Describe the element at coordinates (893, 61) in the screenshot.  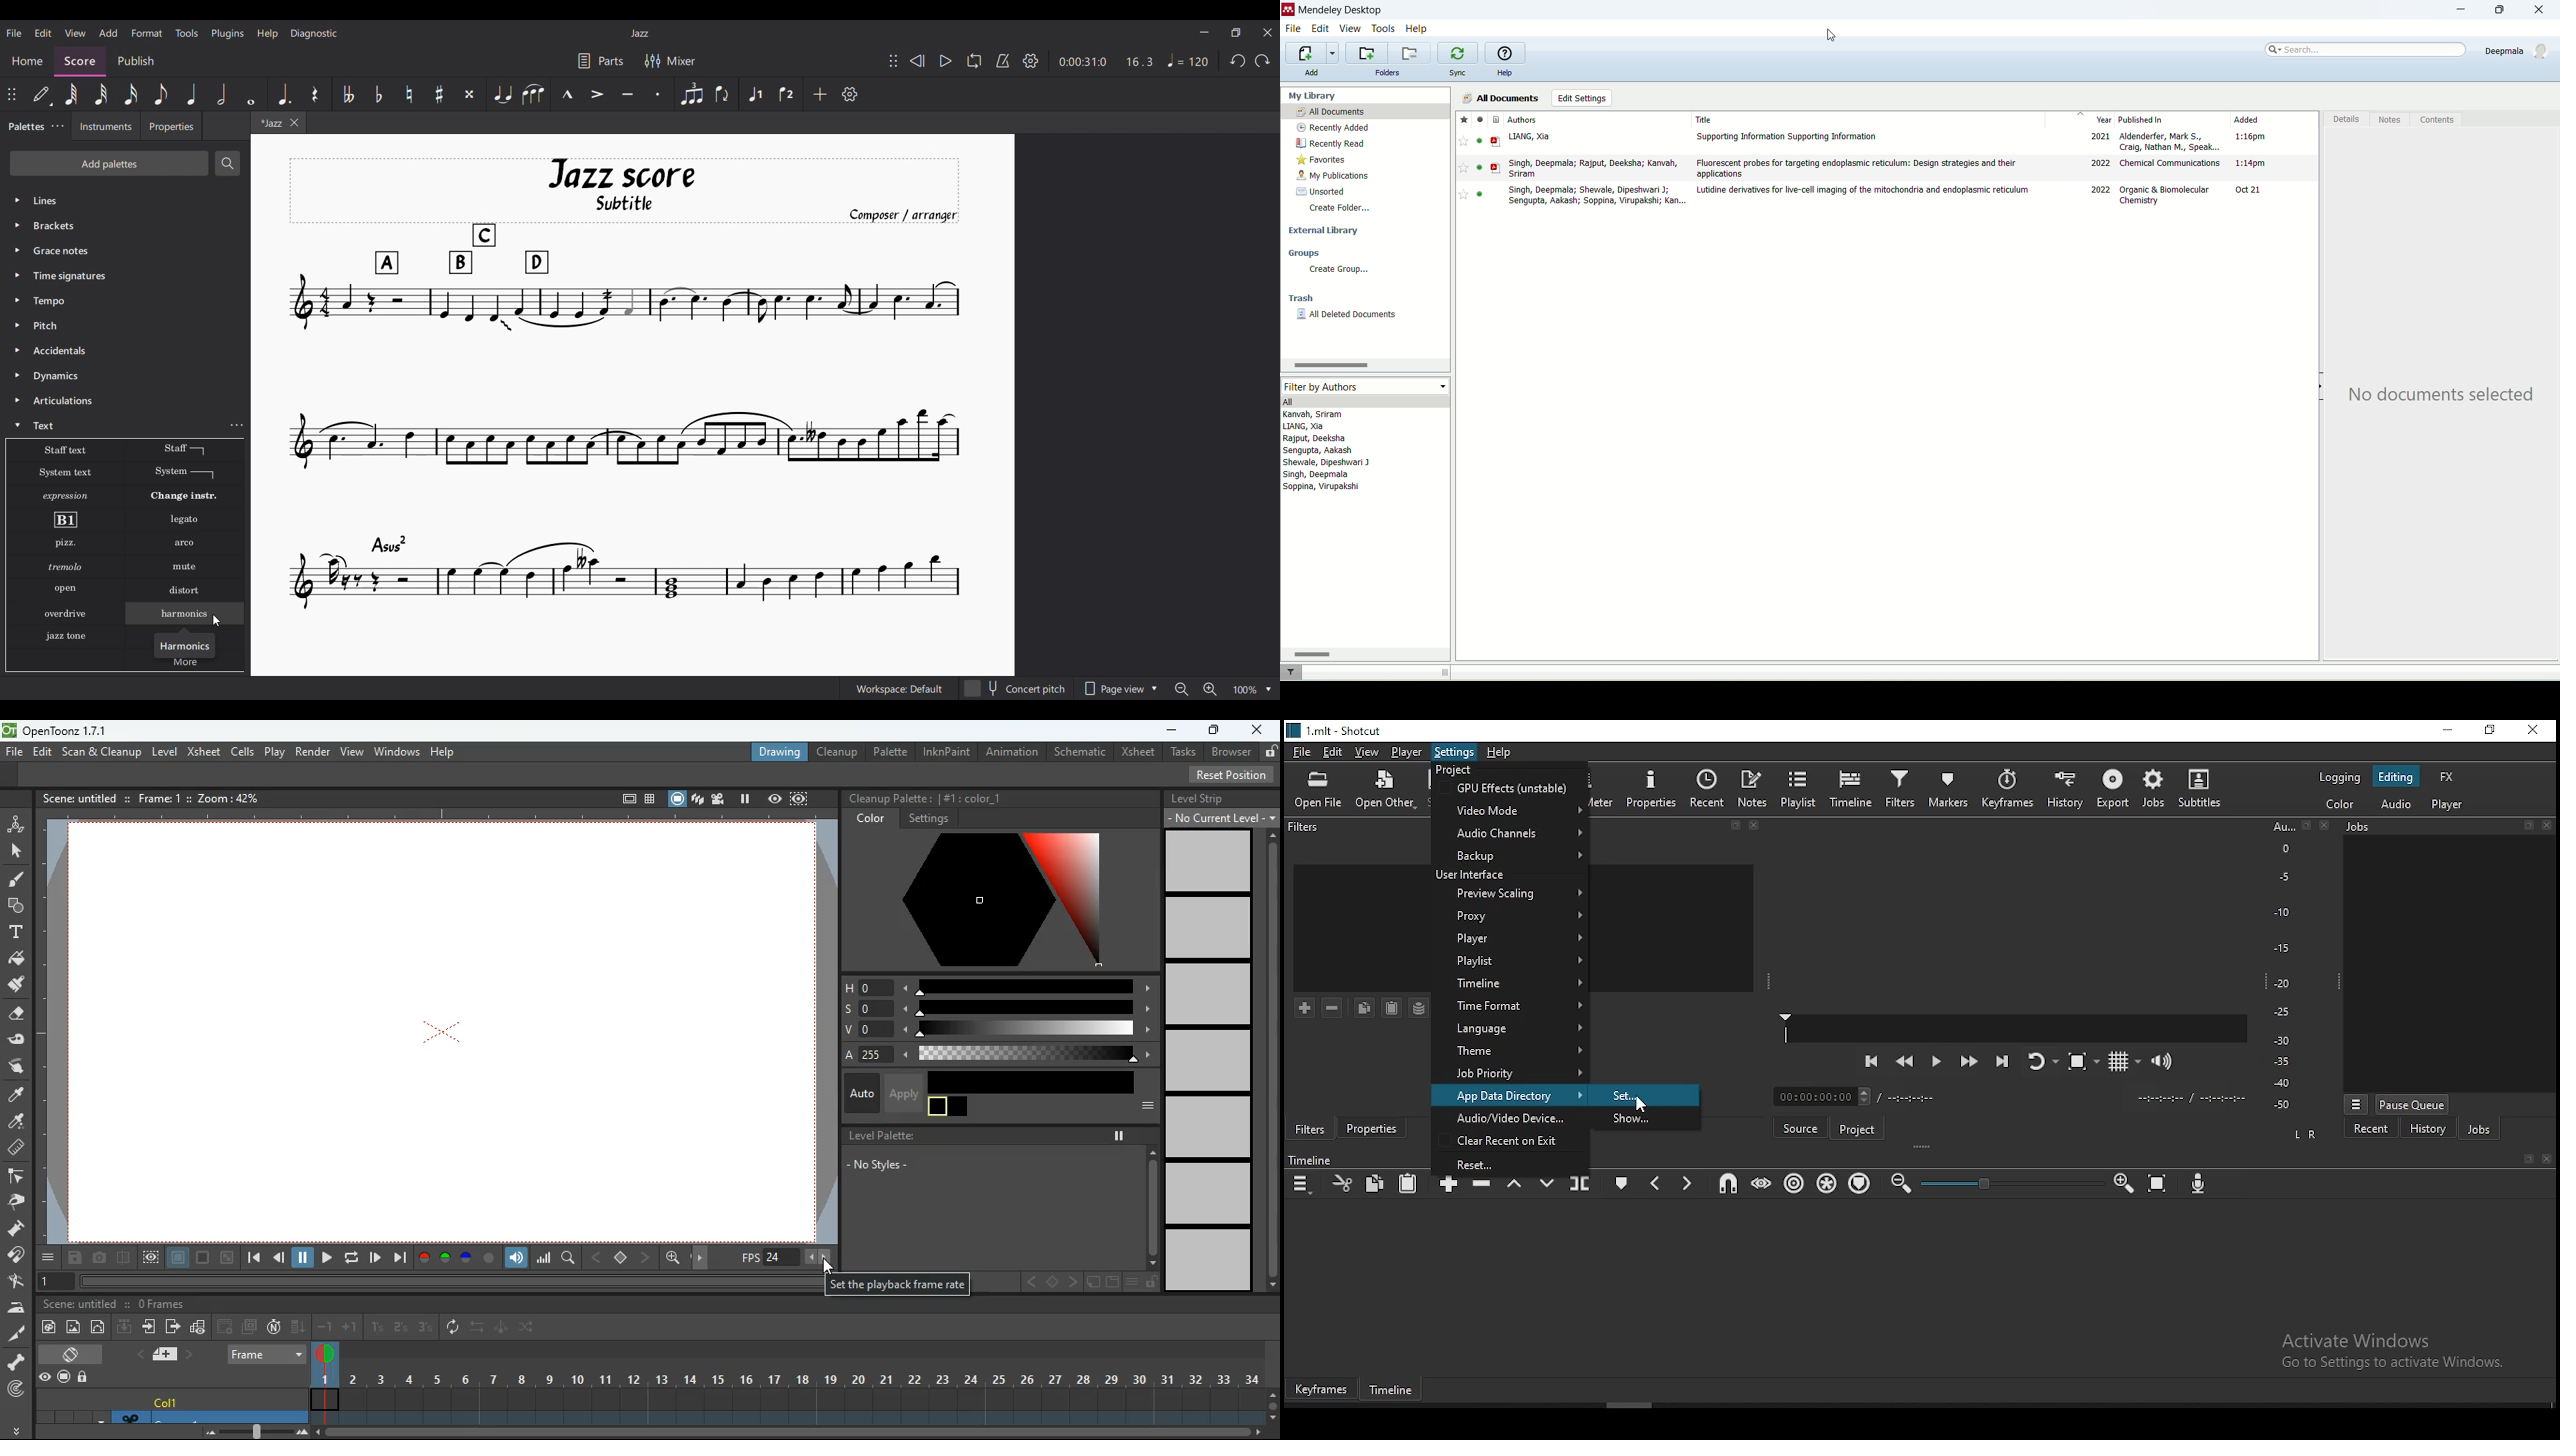
I see `Change position` at that location.